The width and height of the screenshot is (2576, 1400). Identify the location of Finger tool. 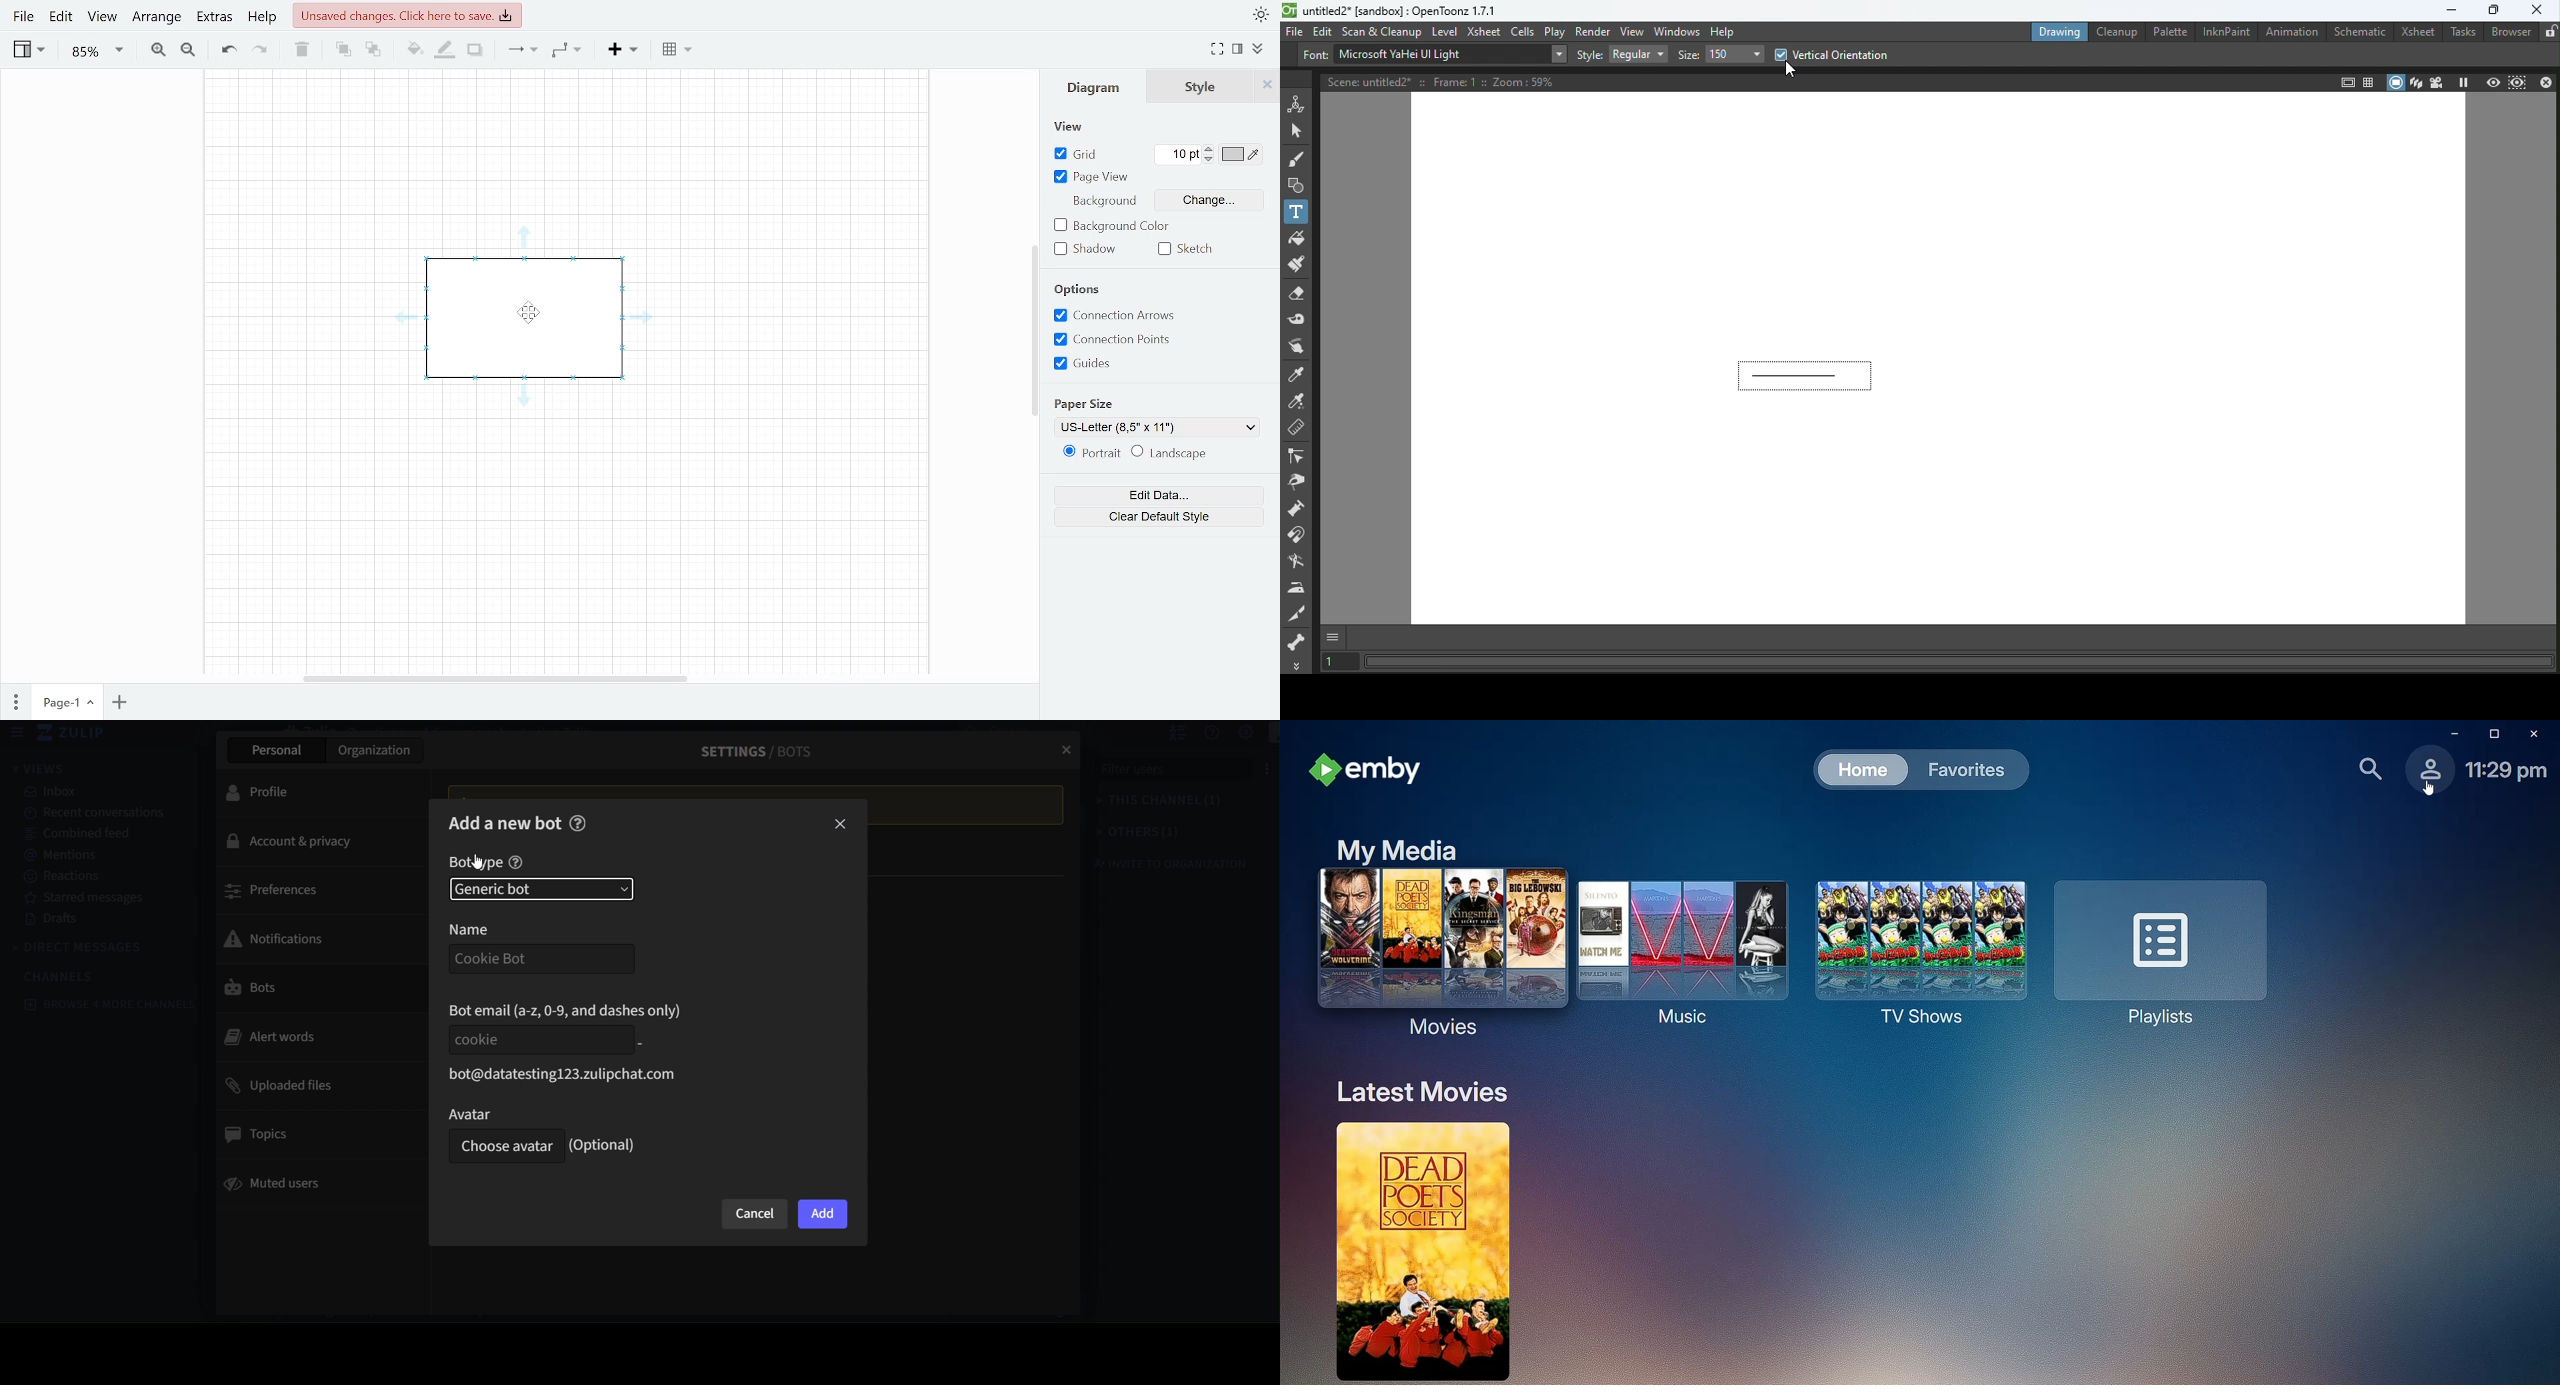
(1298, 346).